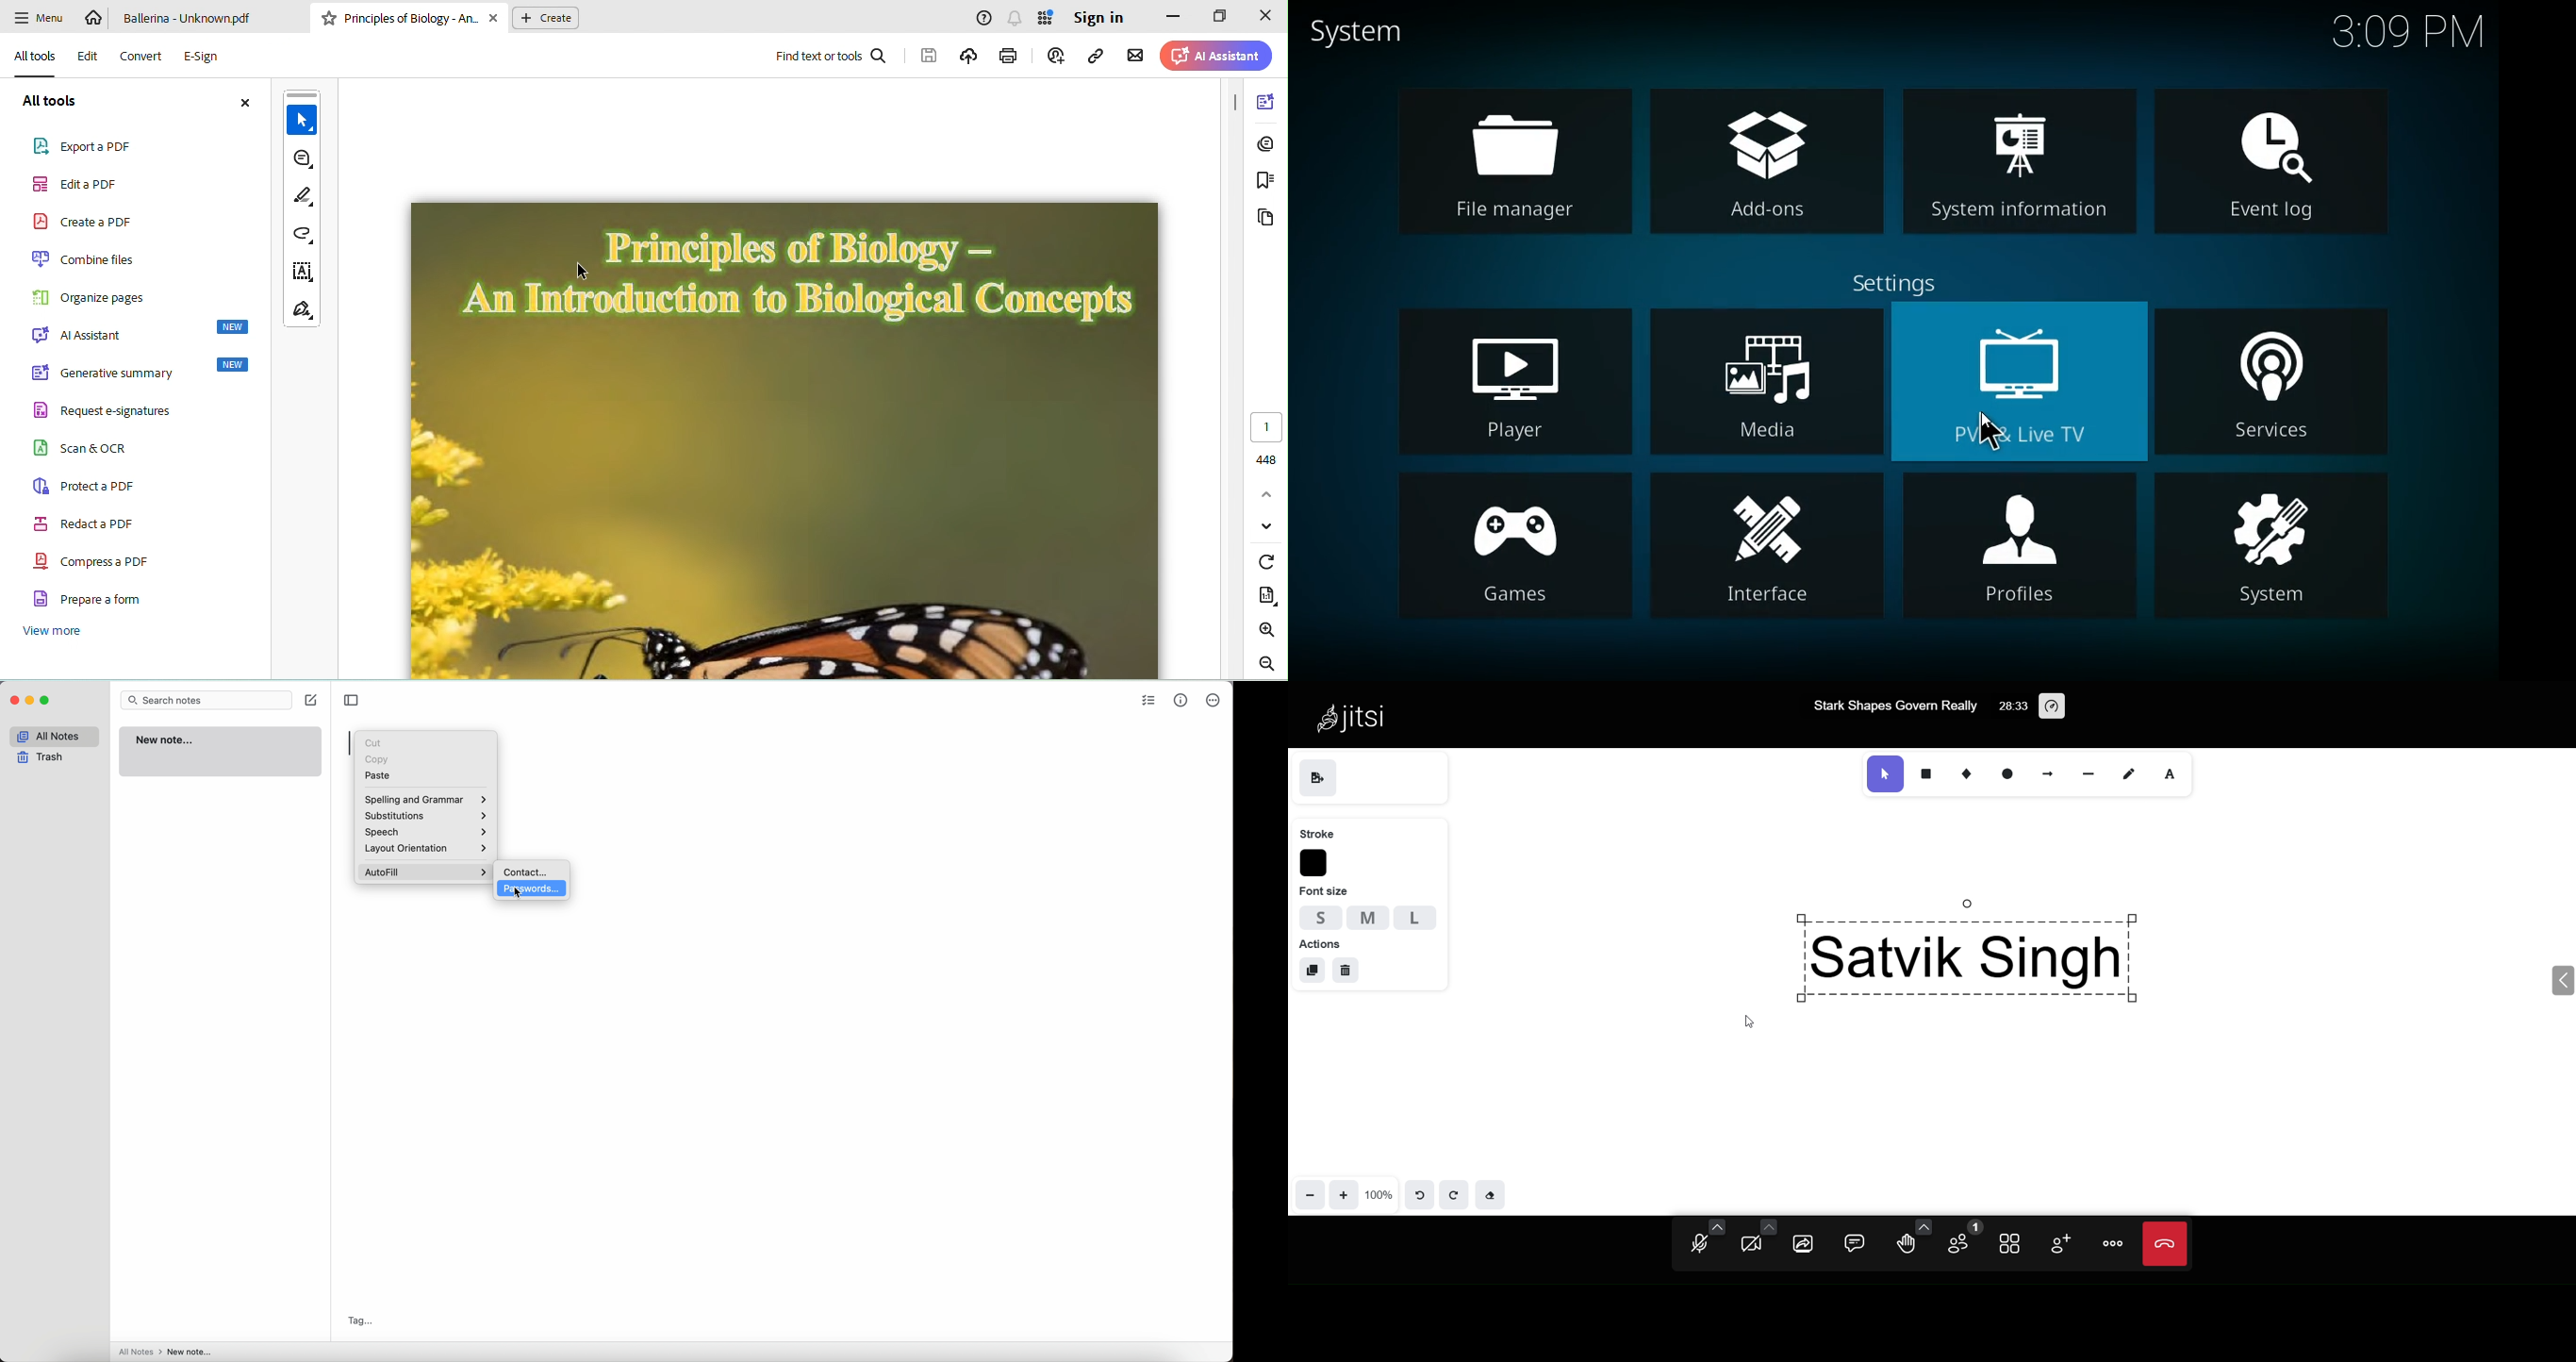  I want to click on system, so click(2275, 544).